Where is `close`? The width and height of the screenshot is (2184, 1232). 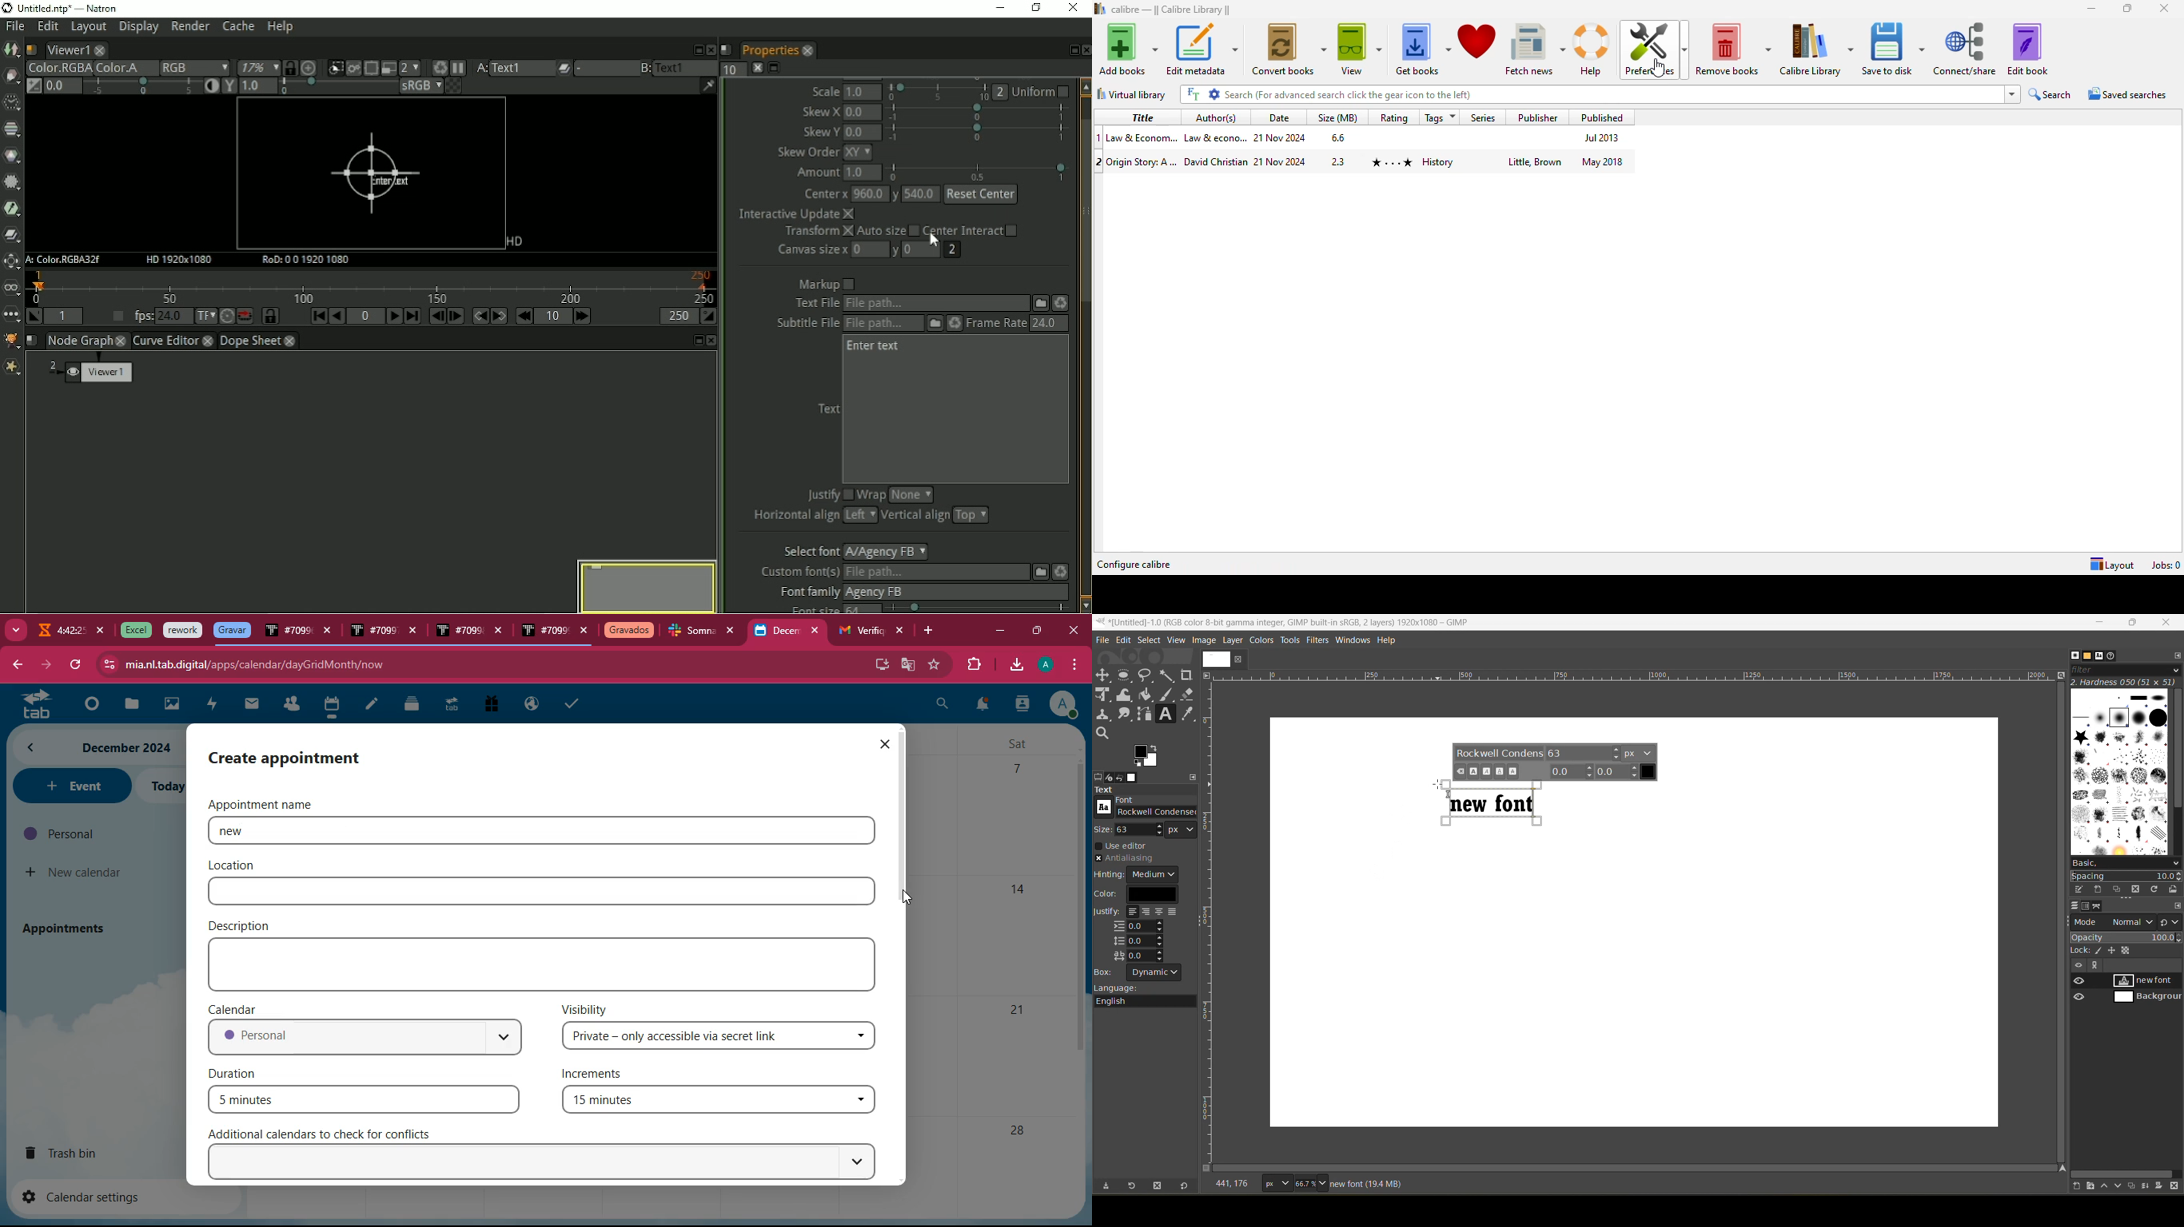
close is located at coordinates (102, 631).